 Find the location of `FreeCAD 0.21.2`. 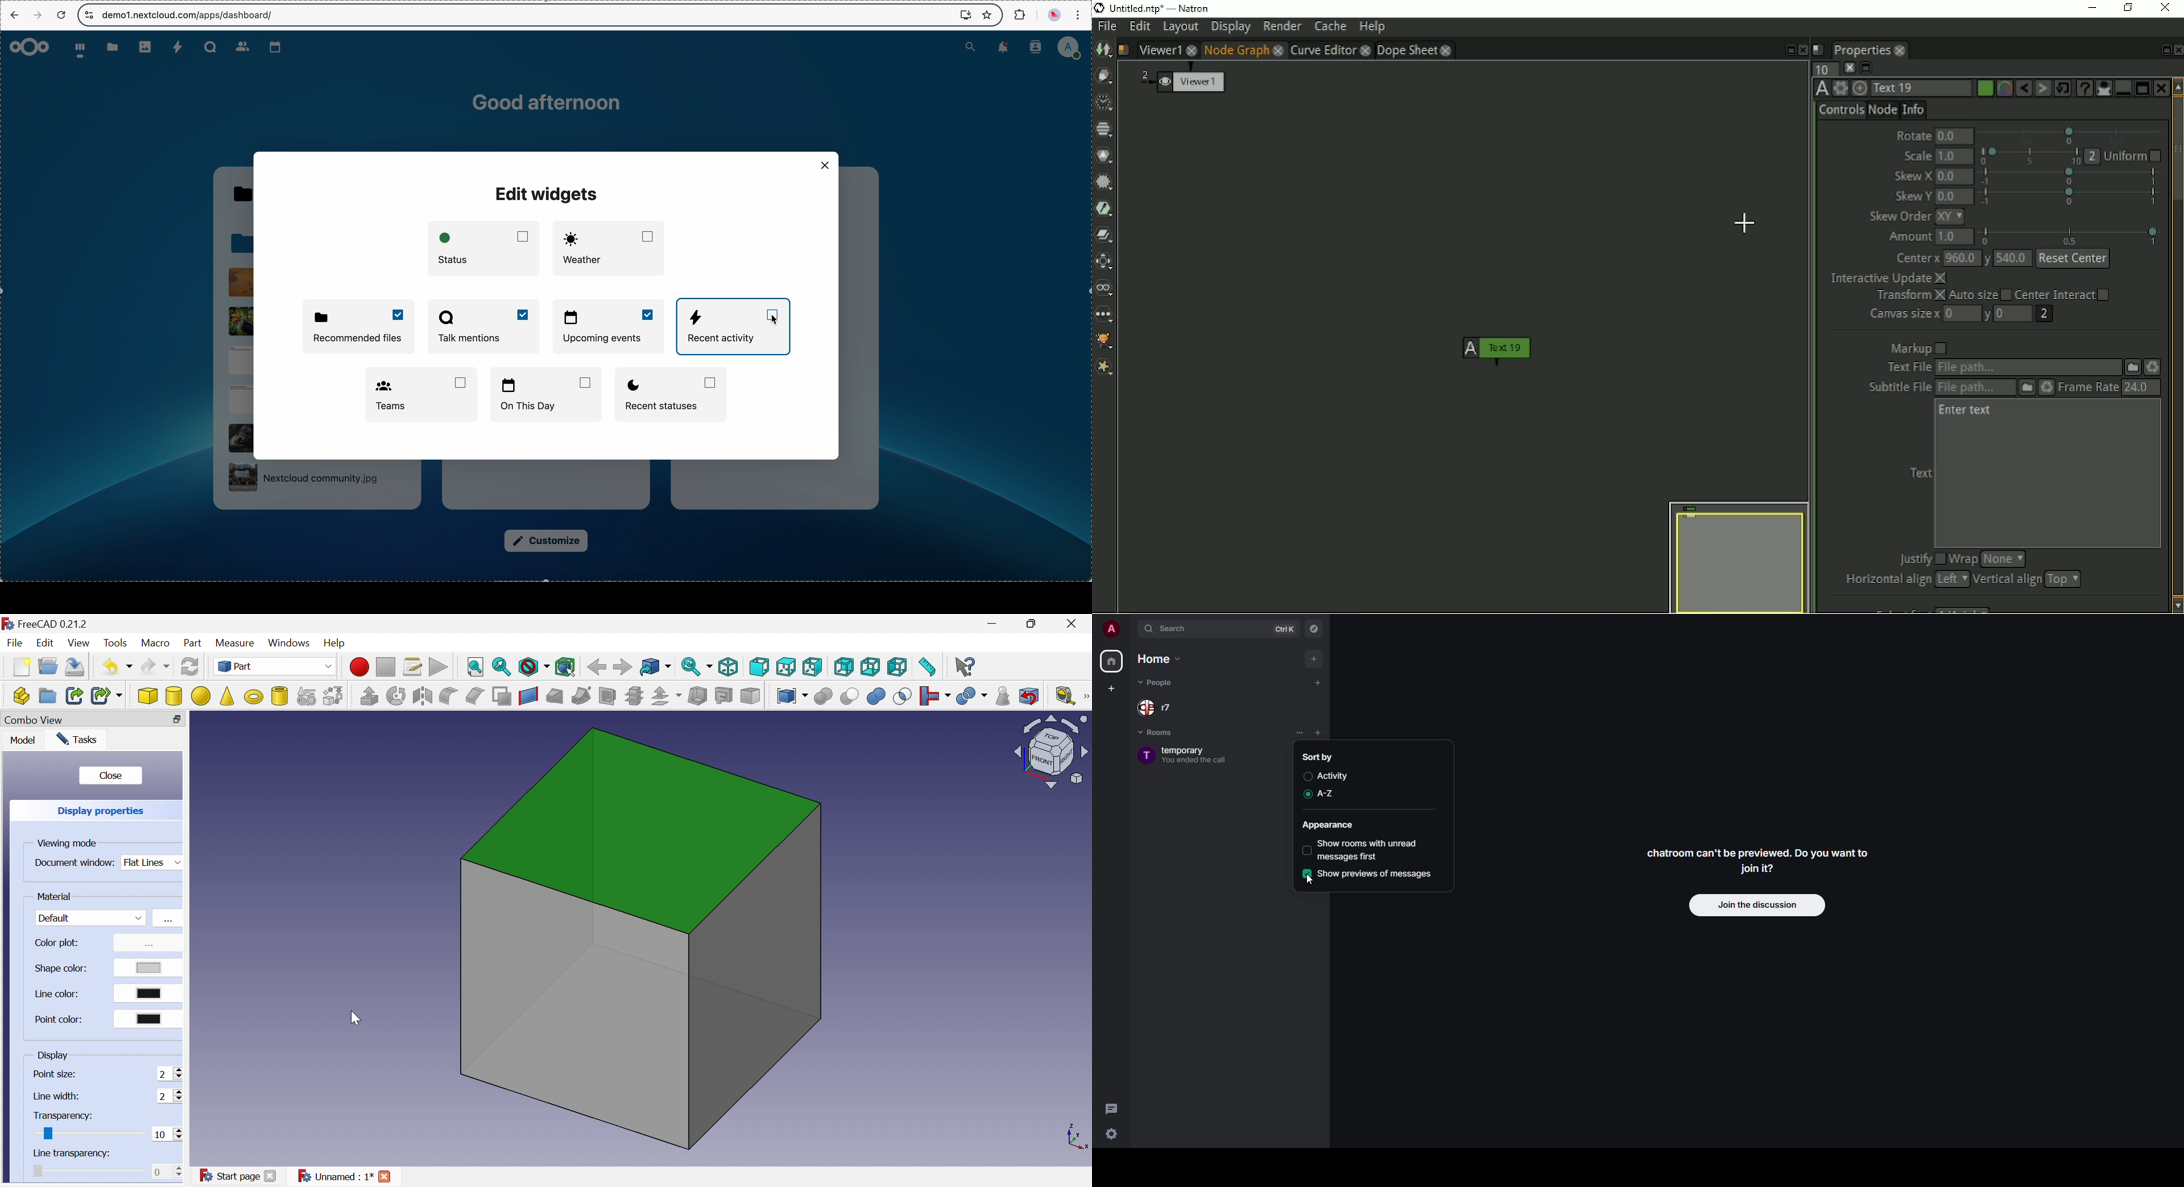

FreeCAD 0.21.2 is located at coordinates (45, 623).